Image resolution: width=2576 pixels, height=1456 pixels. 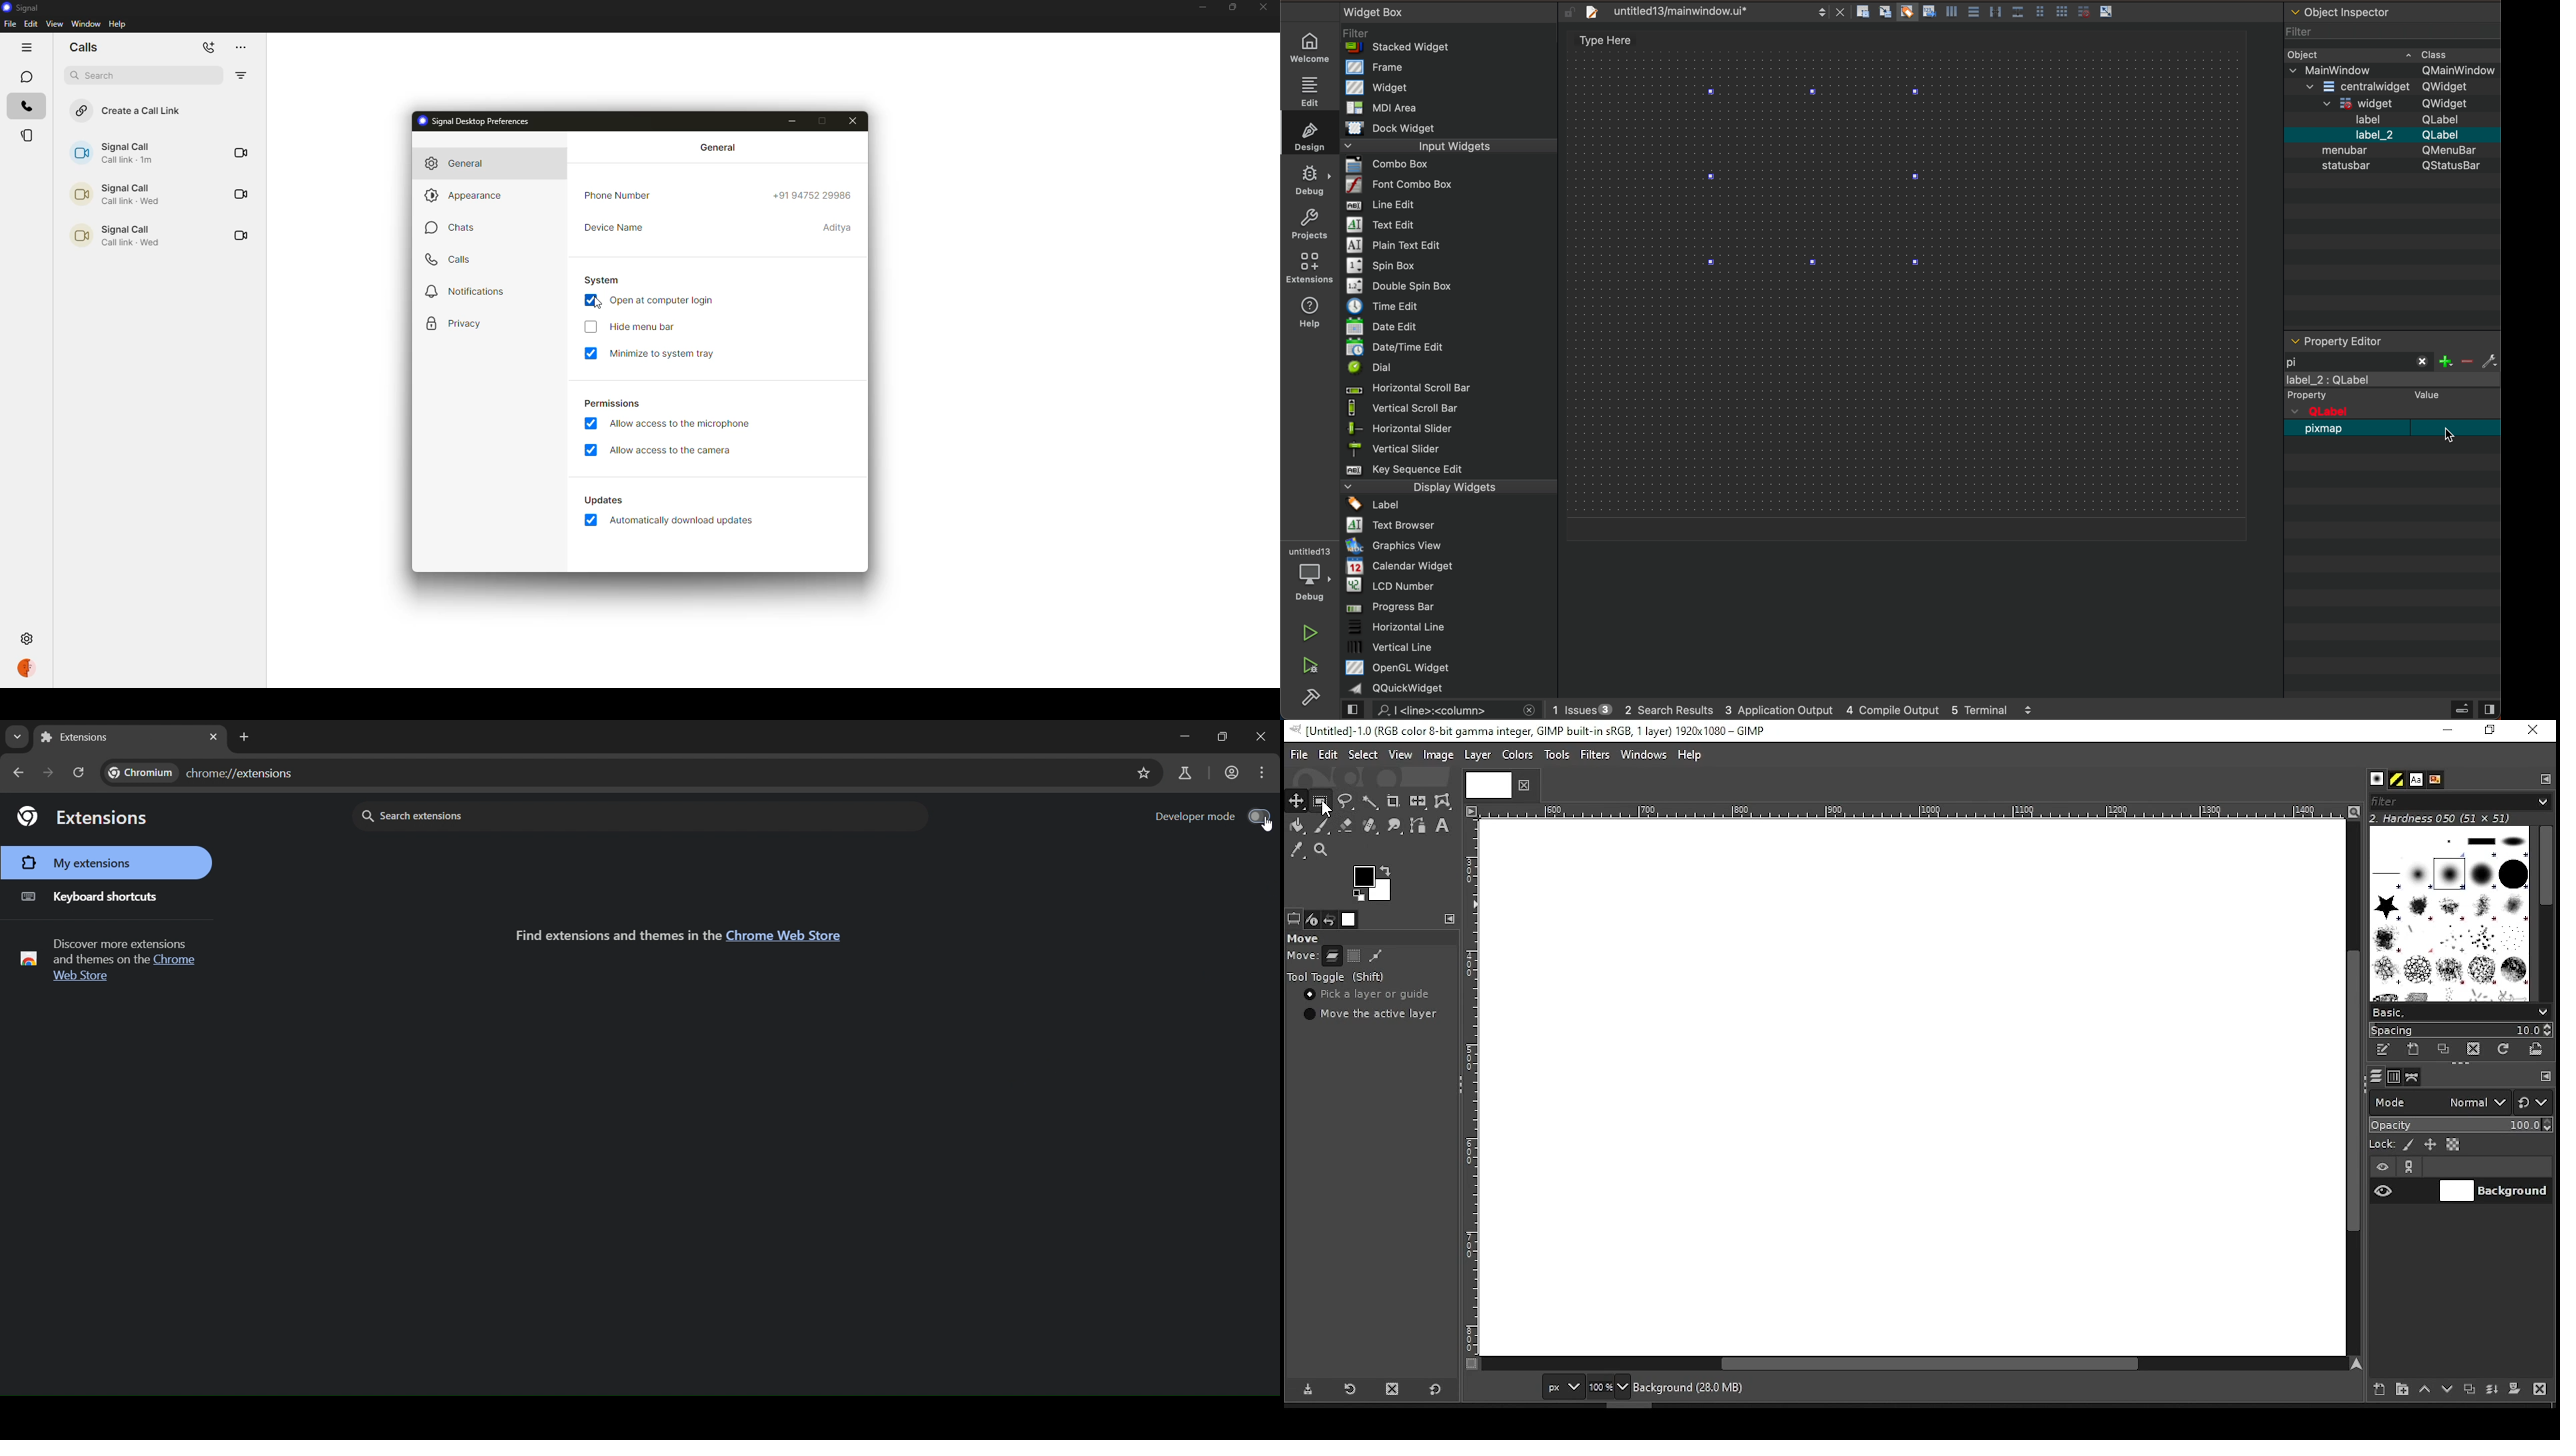 What do you see at coordinates (98, 75) in the screenshot?
I see `search` at bounding box center [98, 75].